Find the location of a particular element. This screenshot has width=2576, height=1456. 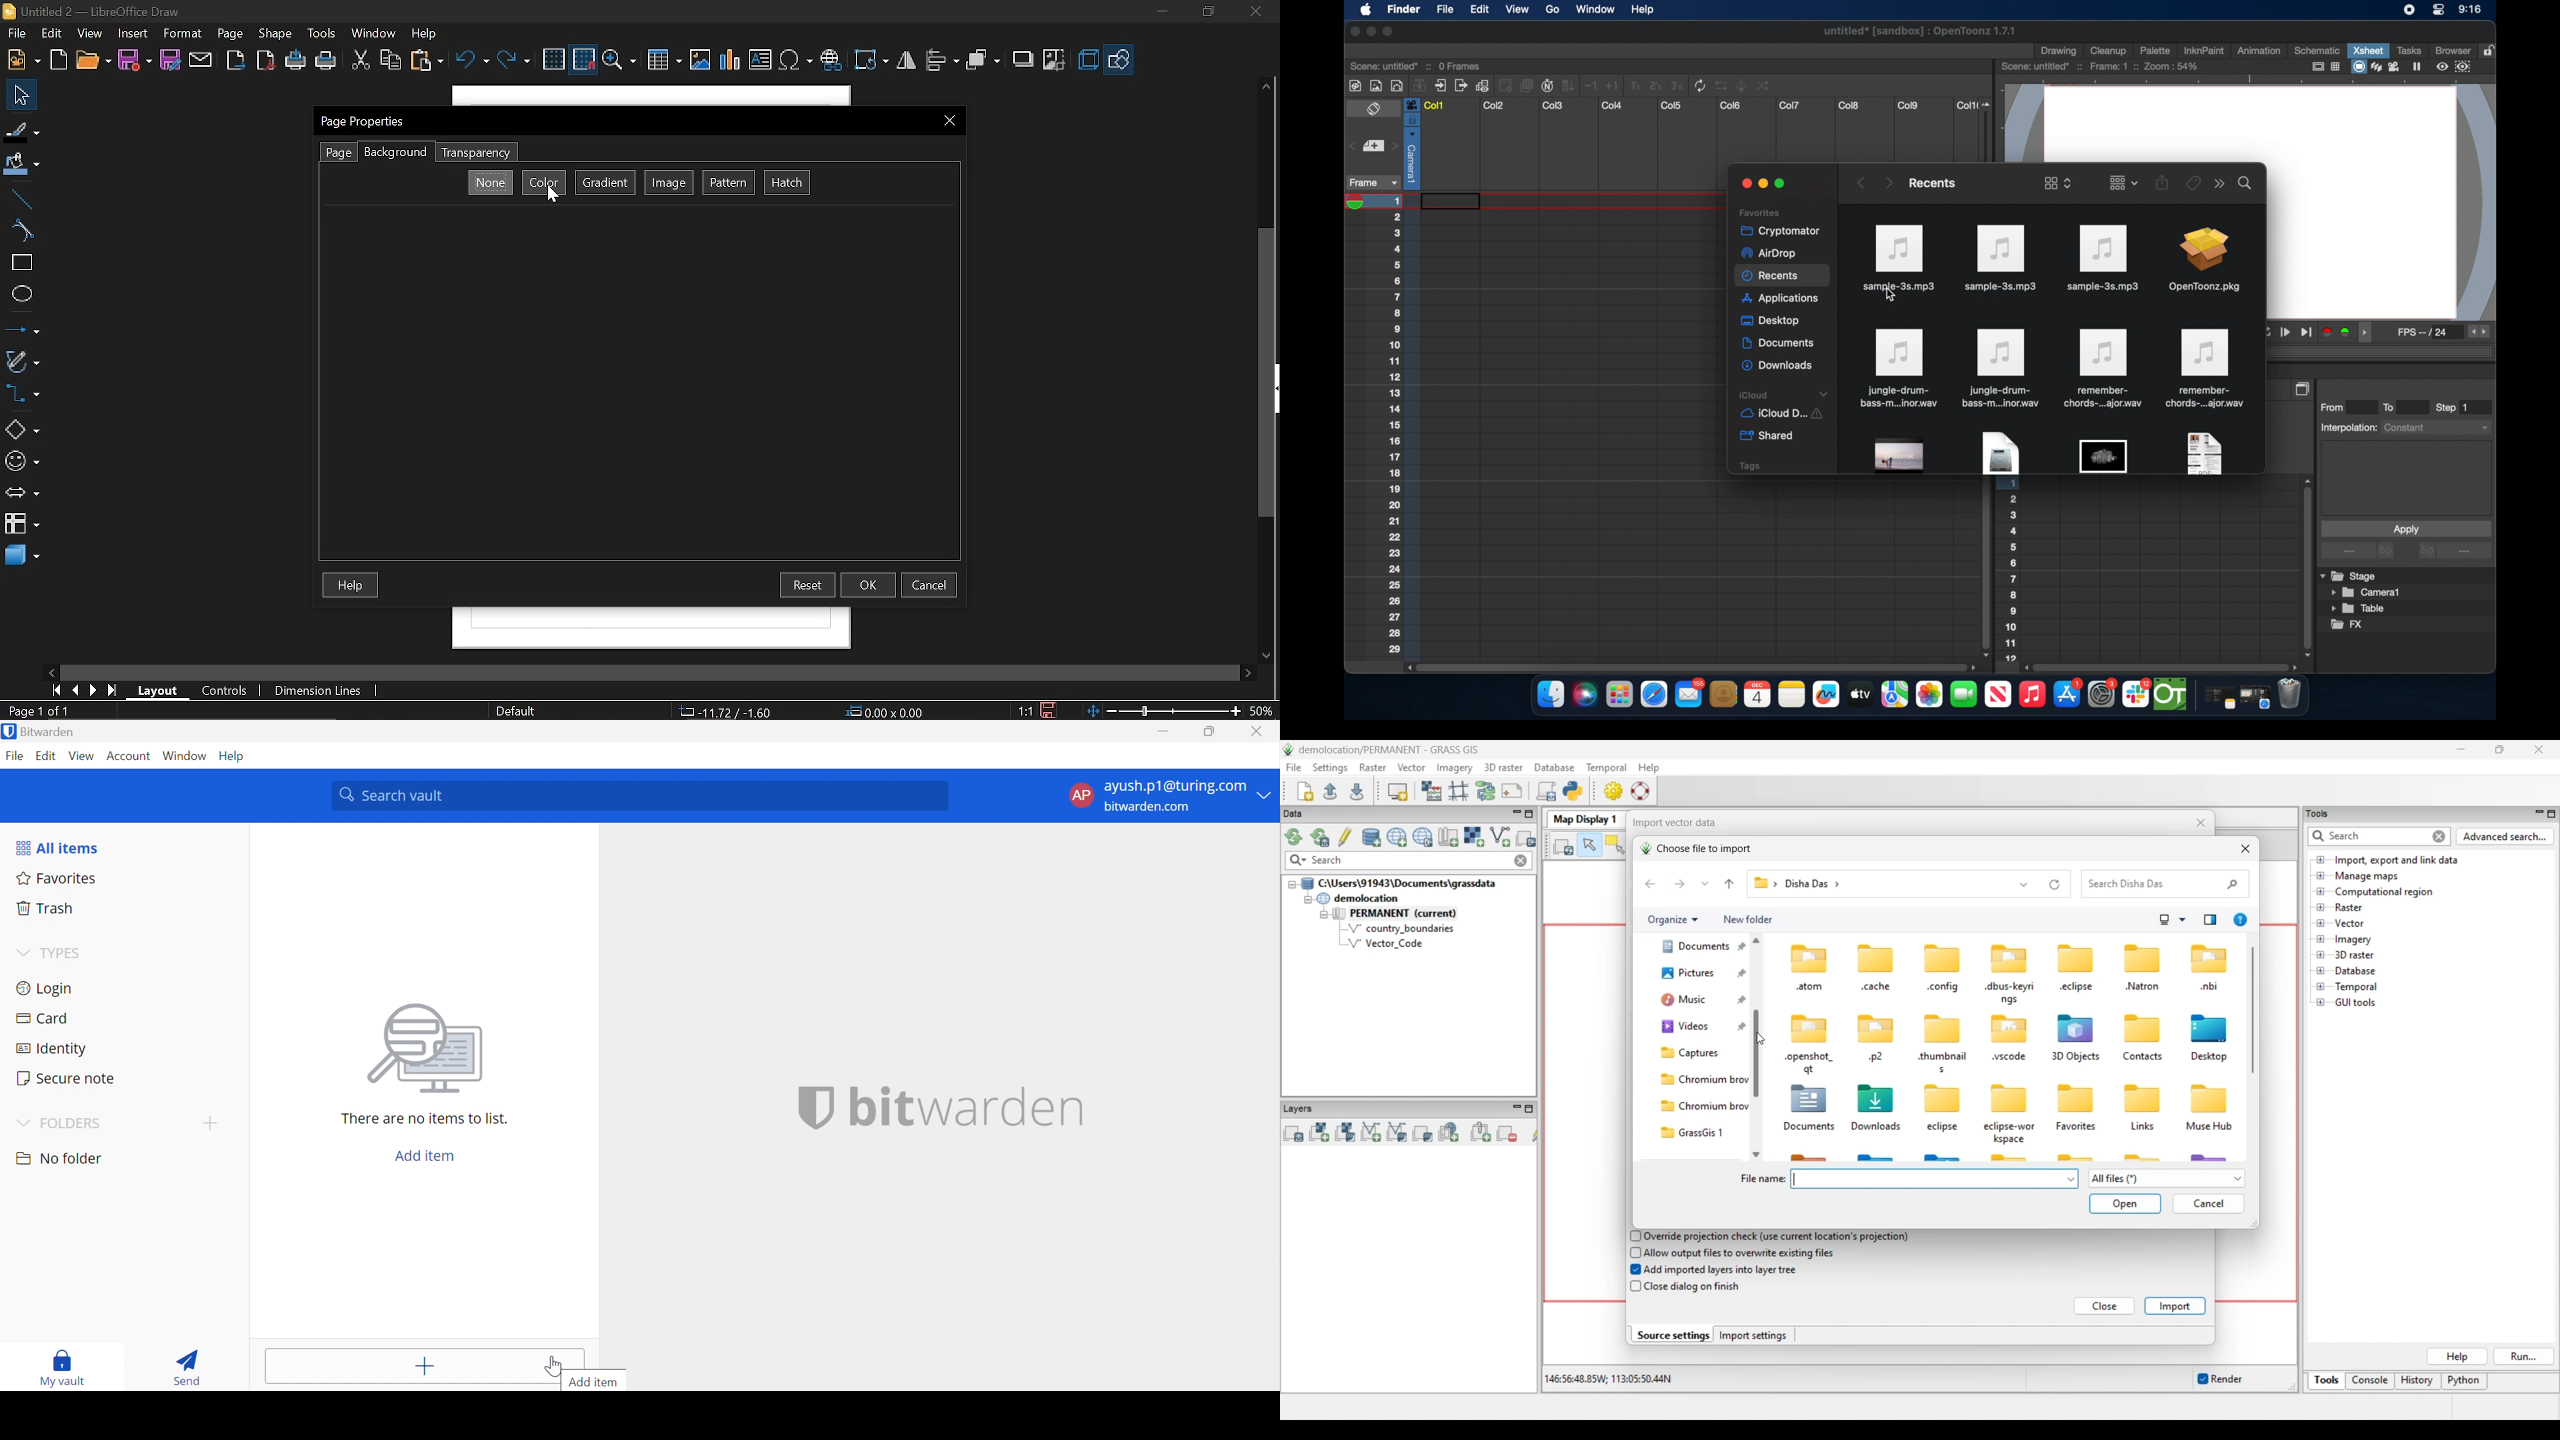

bitwarden is located at coordinates (943, 1108).